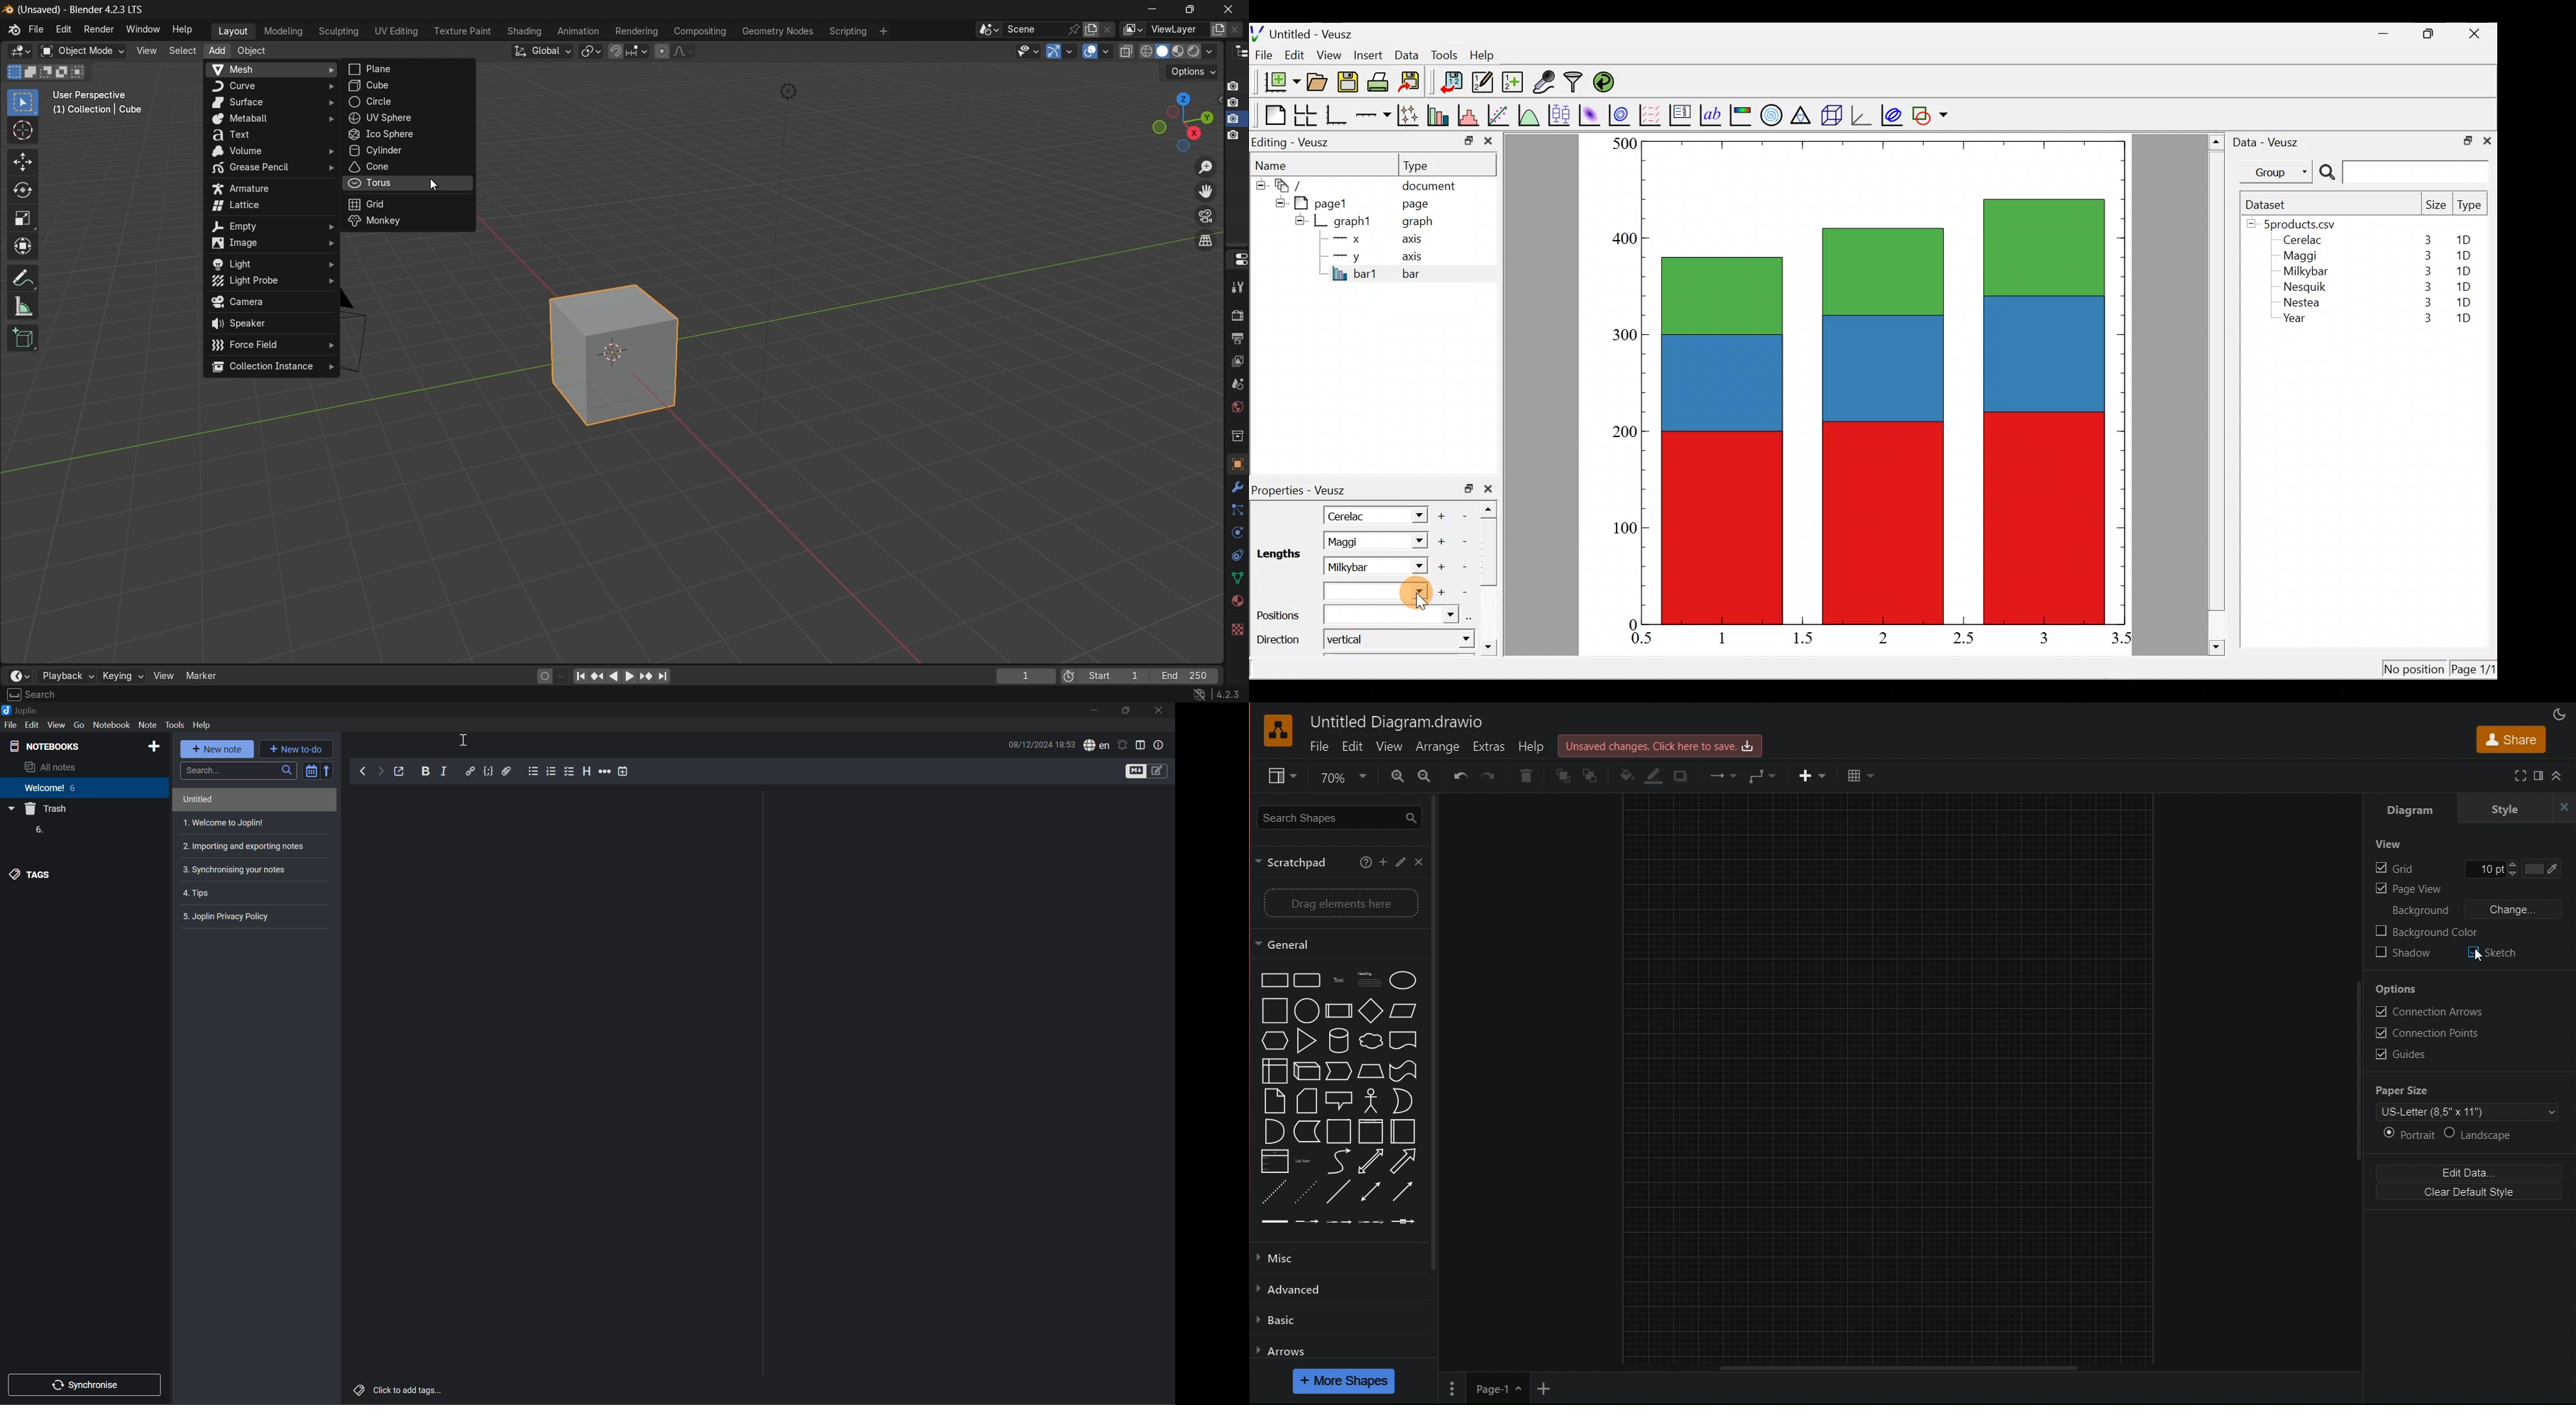 The width and height of the screenshot is (2576, 1428). Describe the element at coordinates (2428, 931) in the screenshot. I see `Background Color` at that location.